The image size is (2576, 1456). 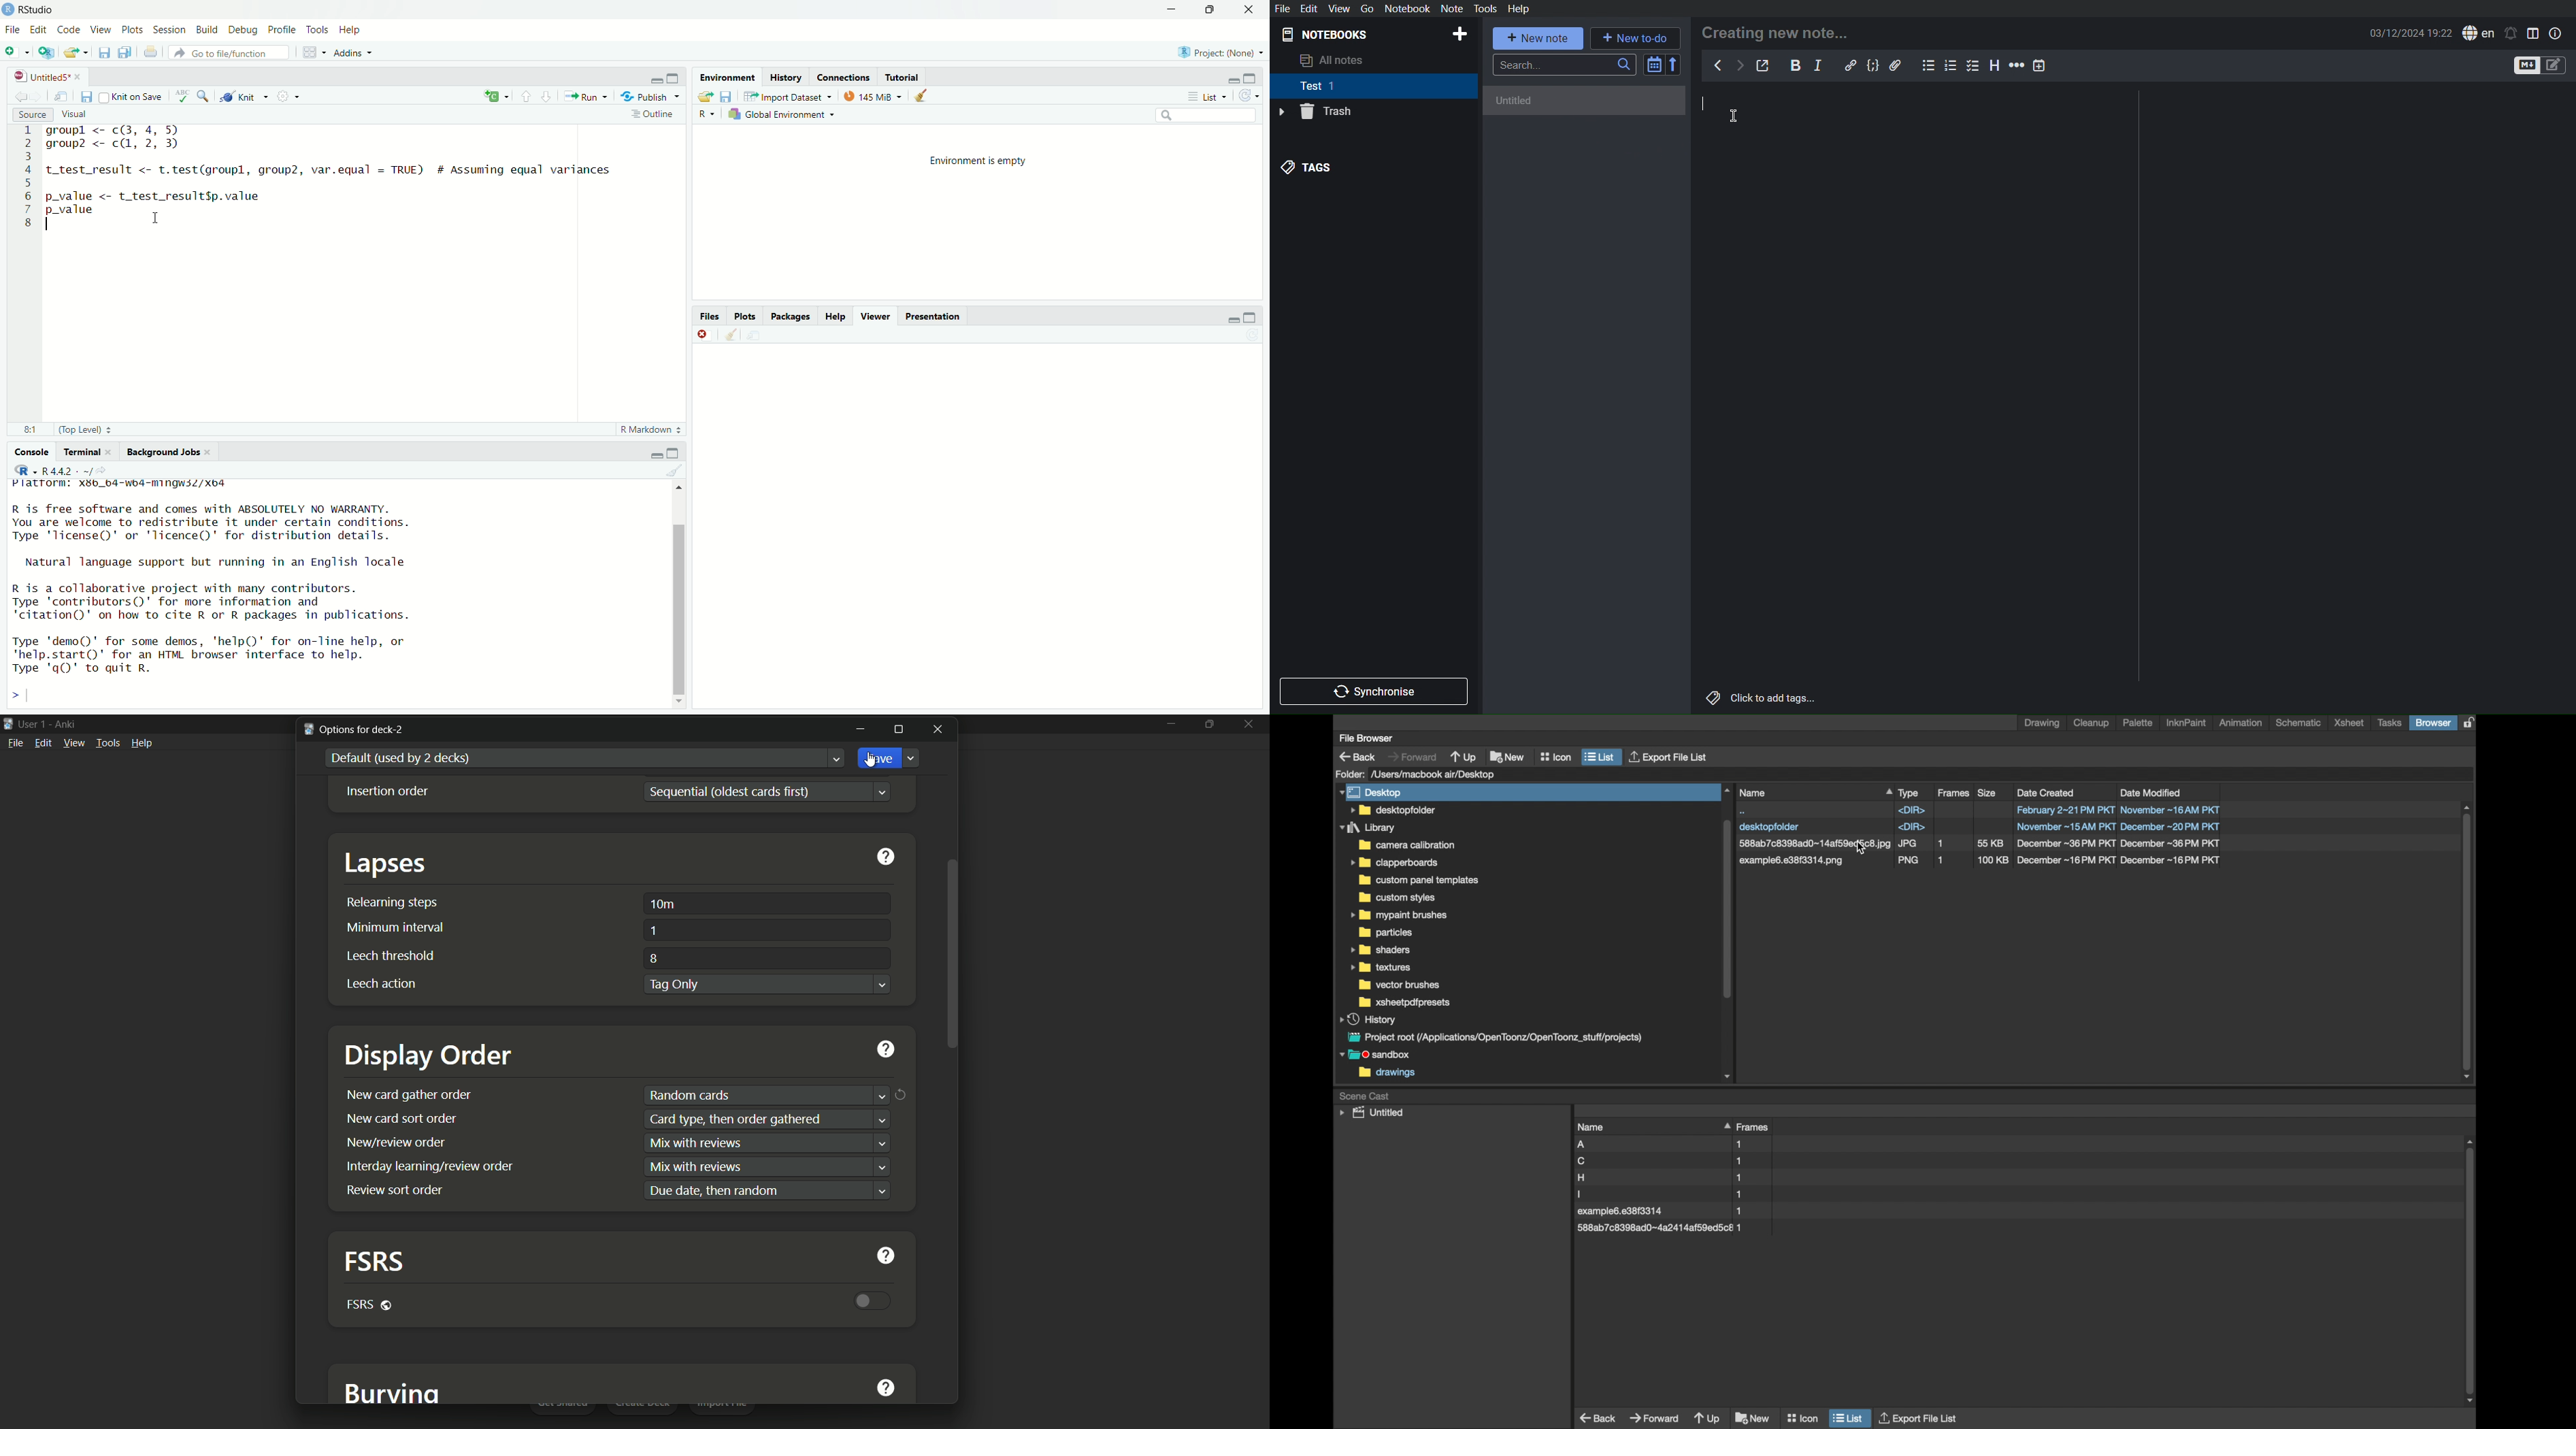 I want to click on Insertion order, so click(x=388, y=791).